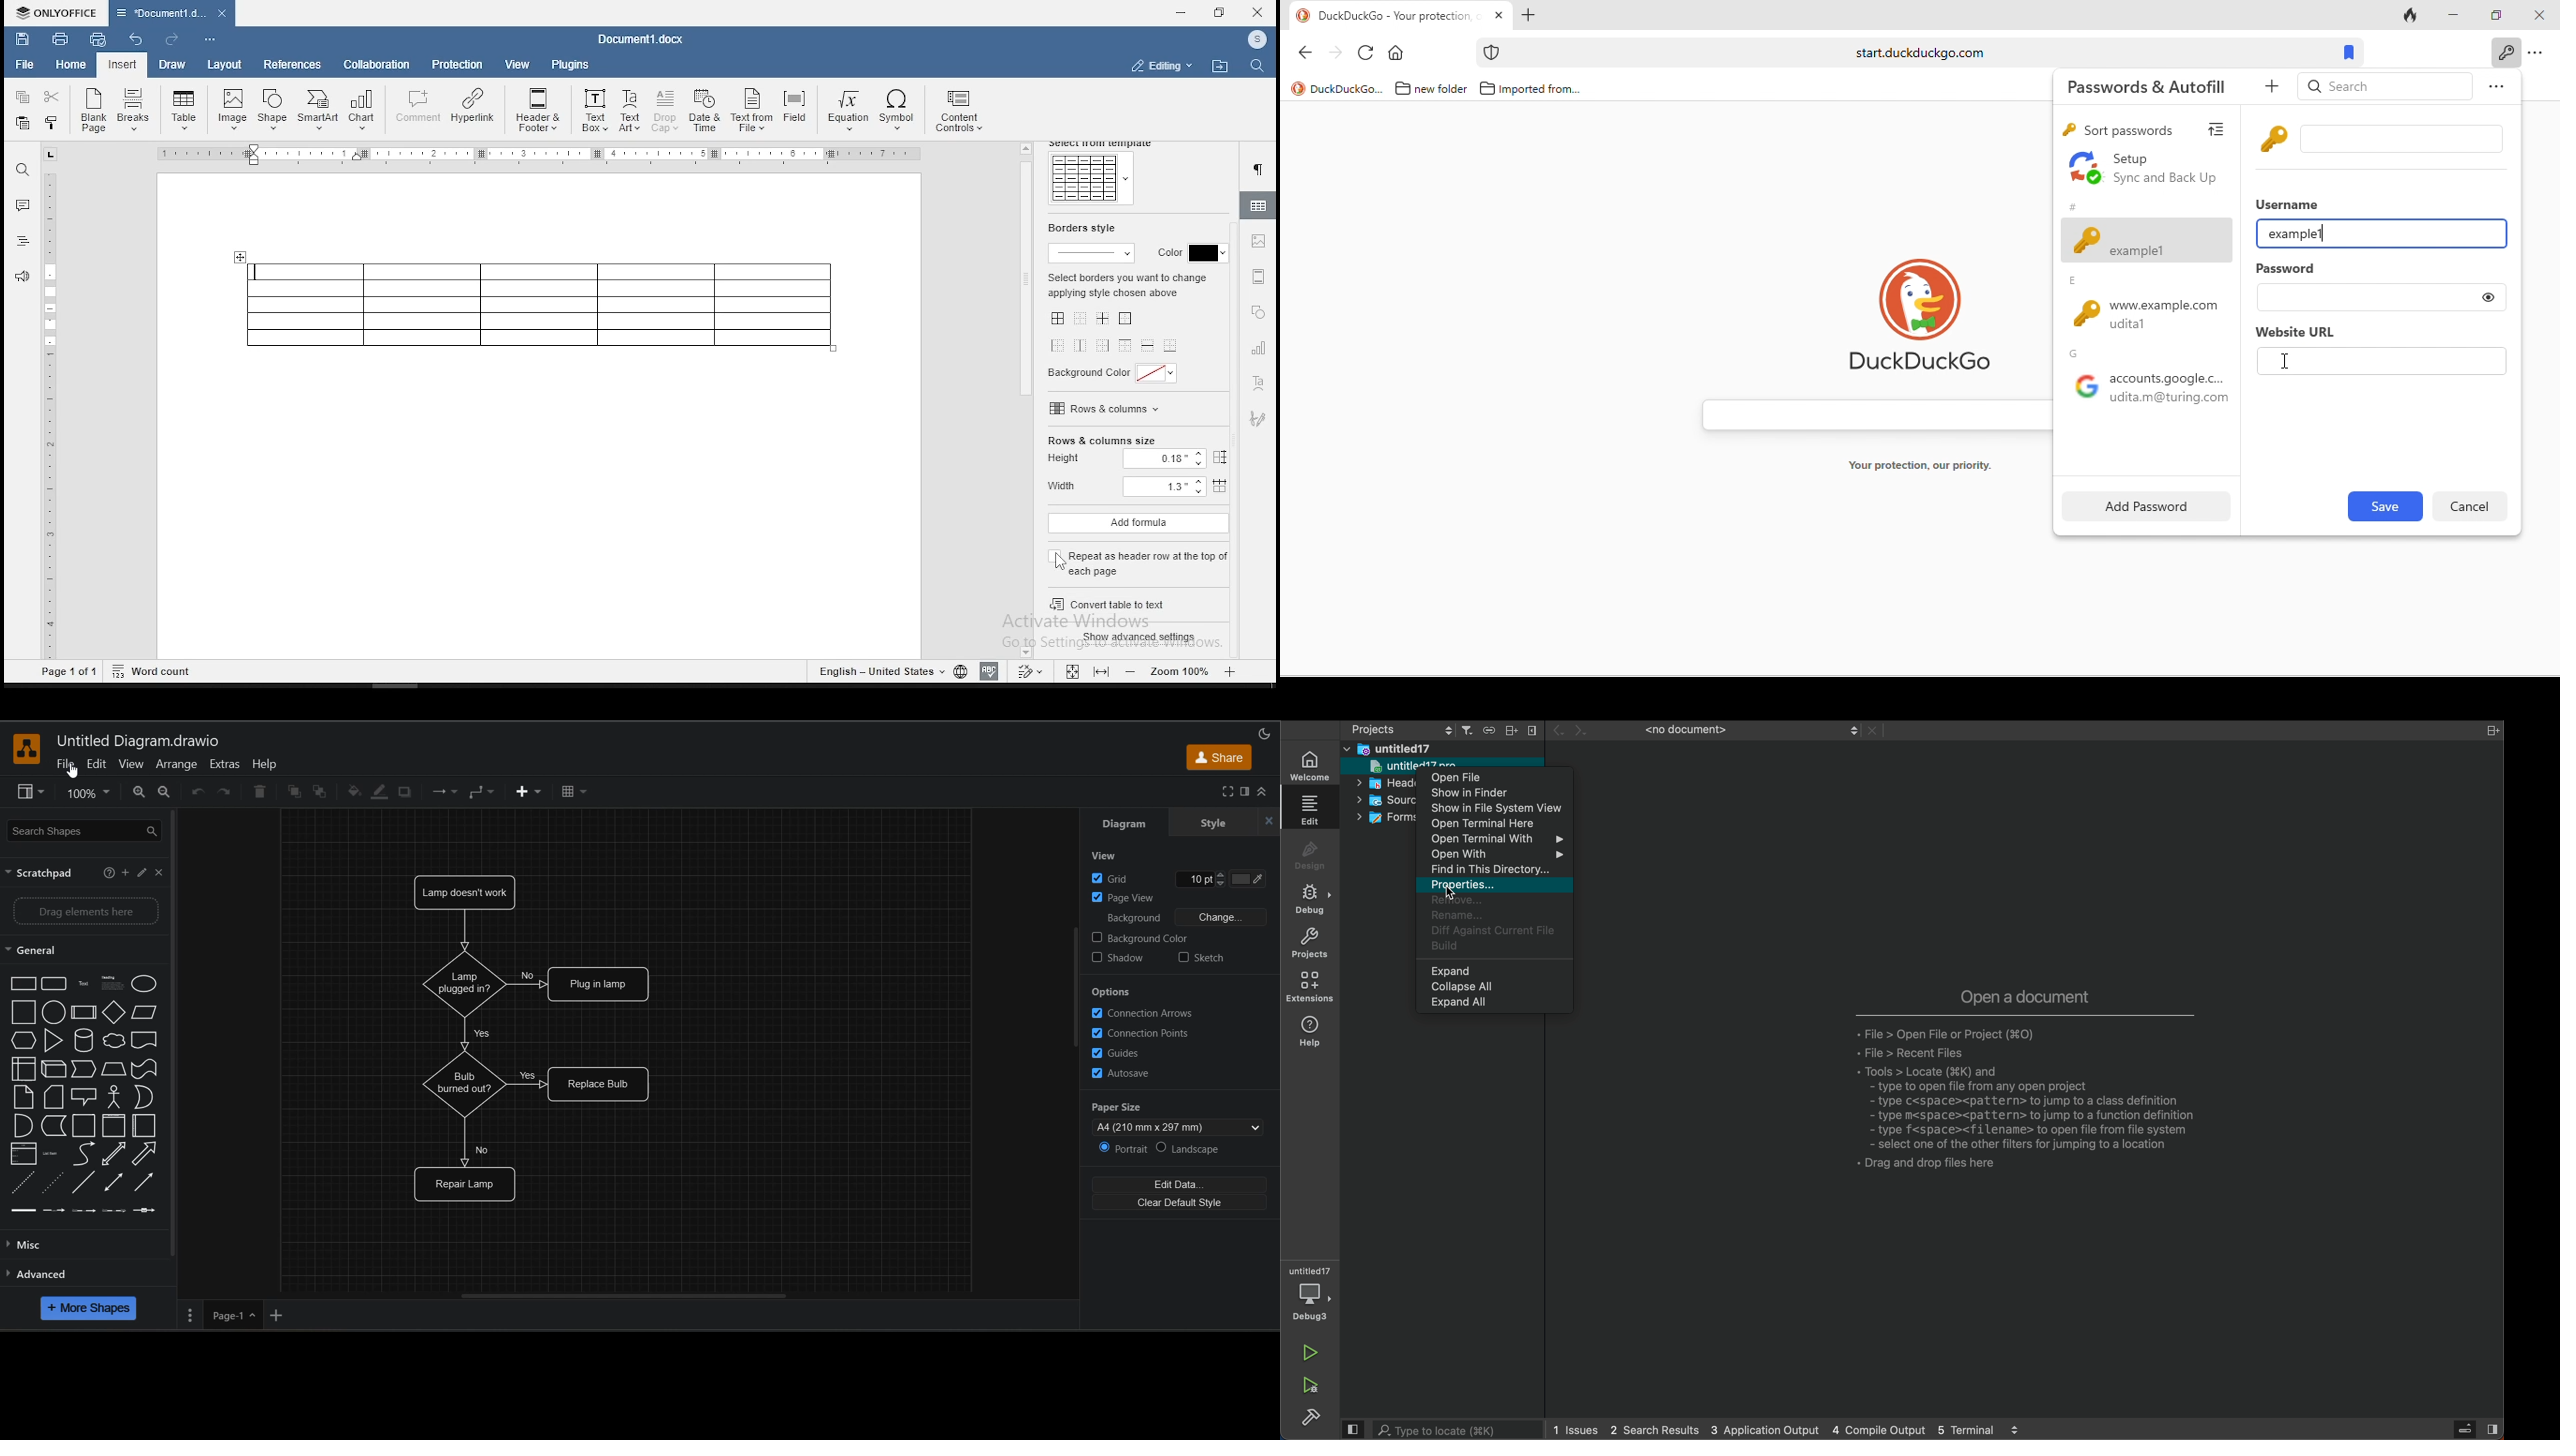 The image size is (2576, 1456). What do you see at coordinates (2077, 282) in the screenshot?
I see `e` at bounding box center [2077, 282].